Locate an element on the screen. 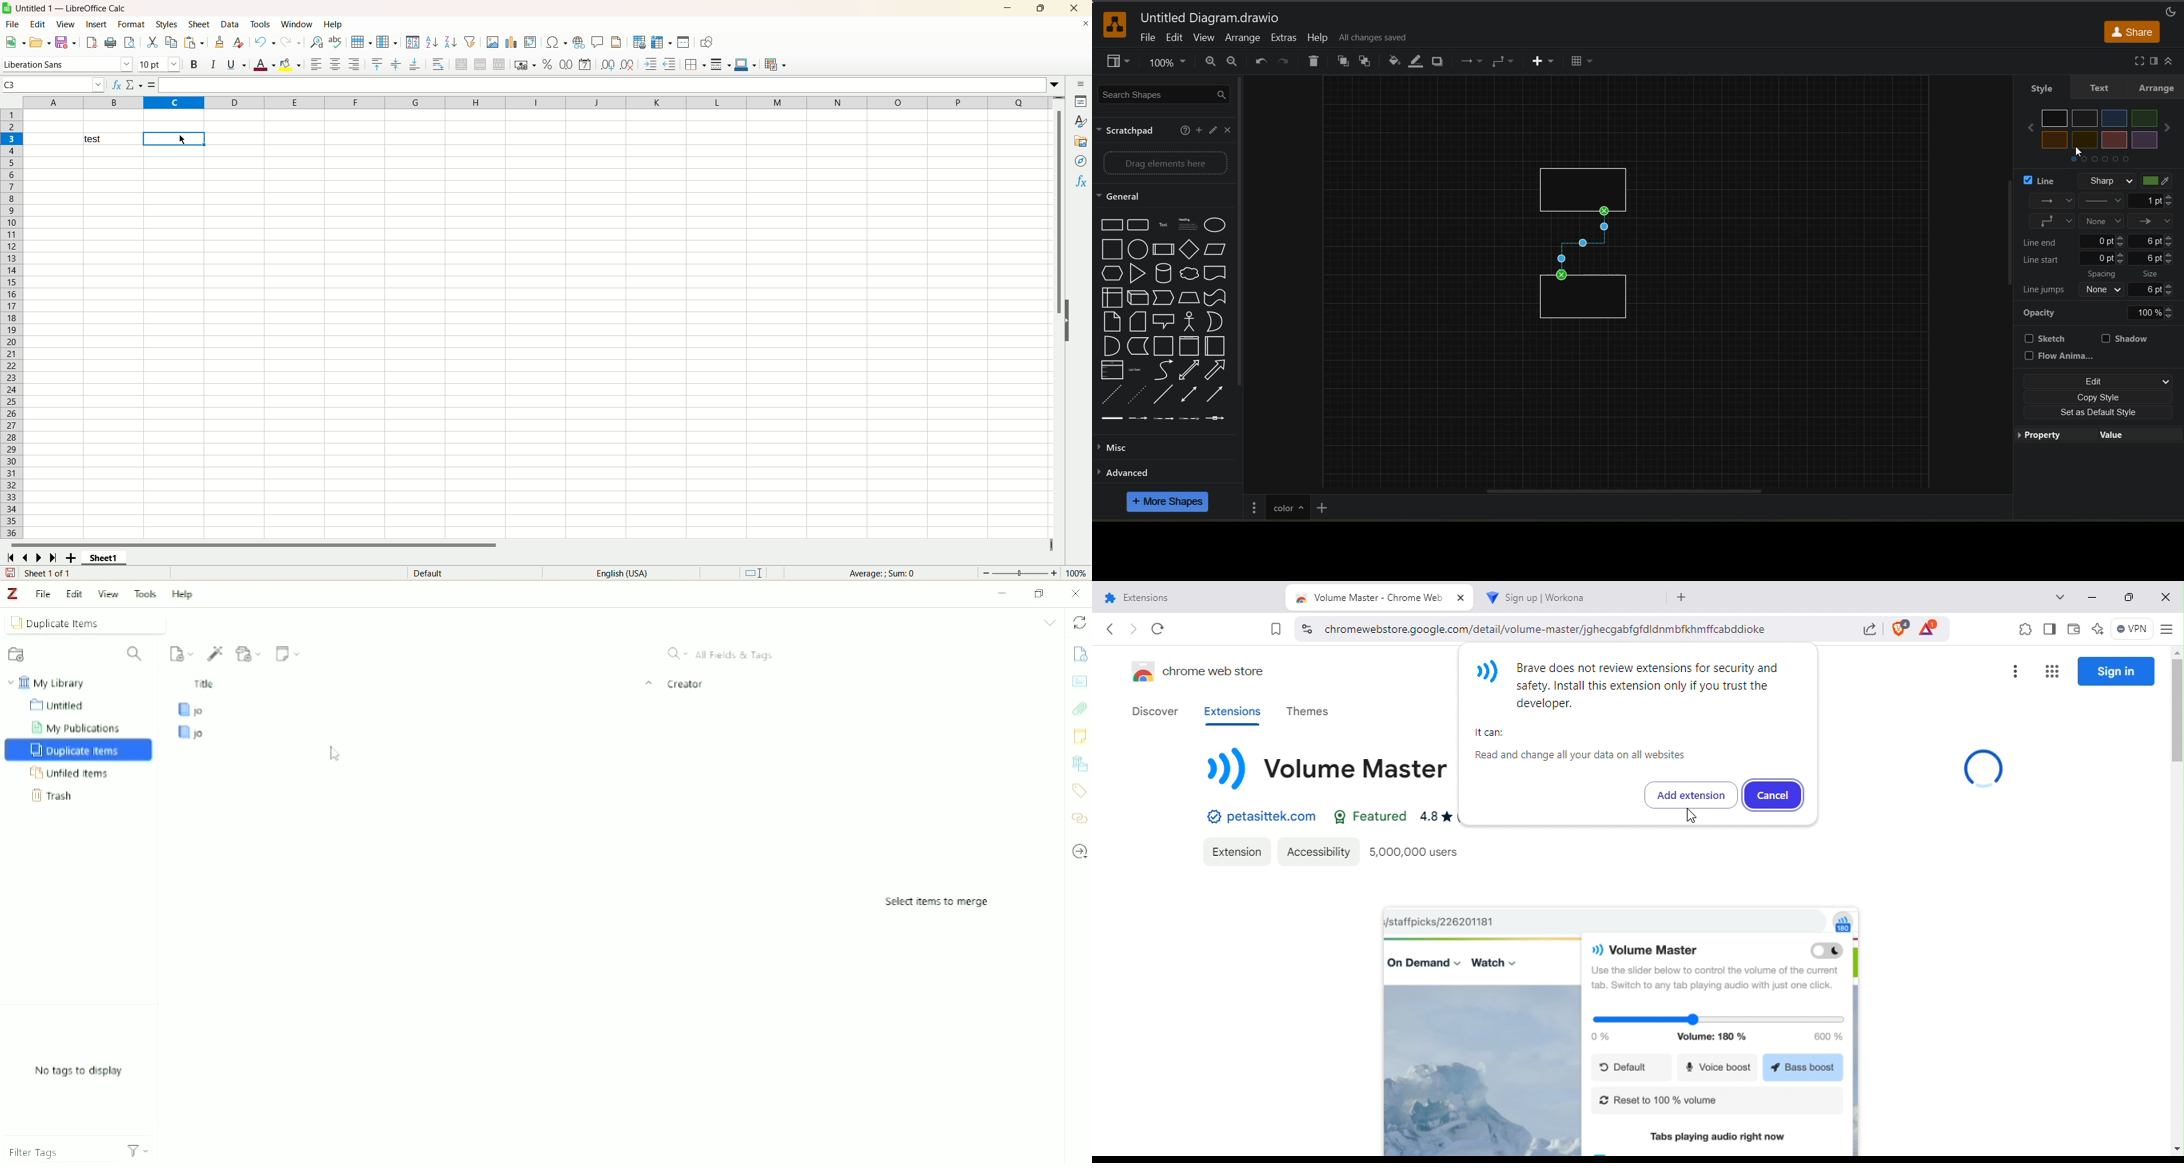  active cell is located at coordinates (173, 139).